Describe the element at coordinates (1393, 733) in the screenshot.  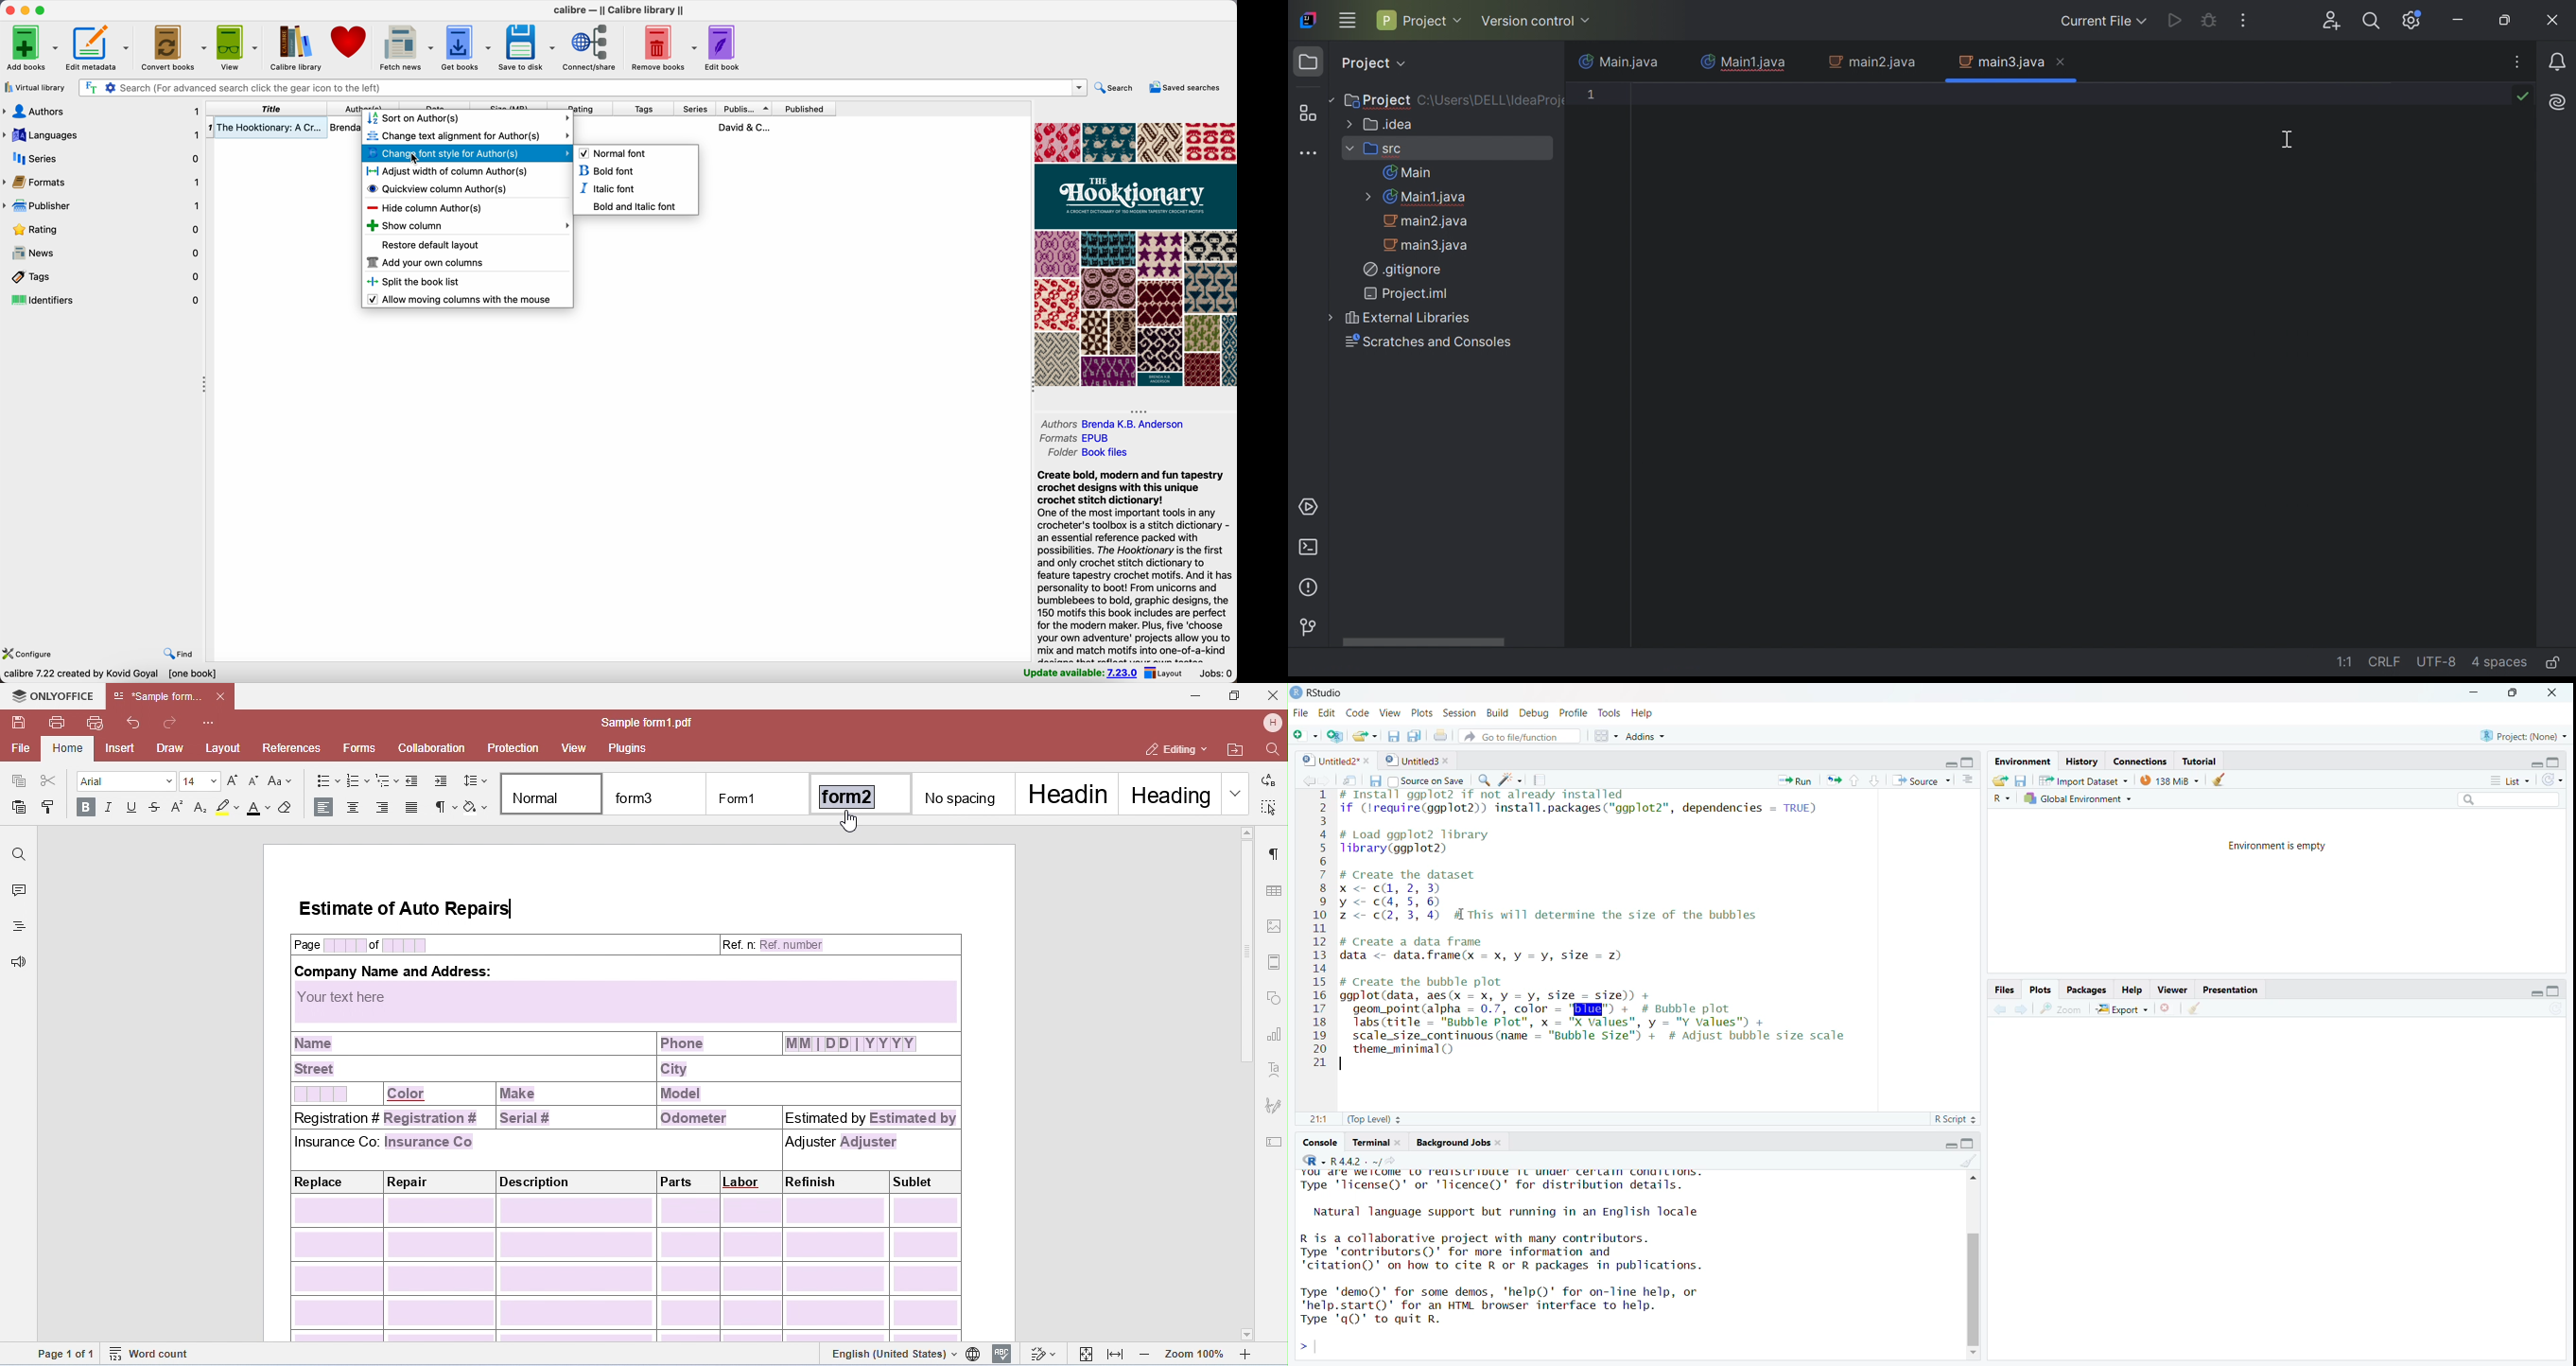
I see `save all documents` at that location.